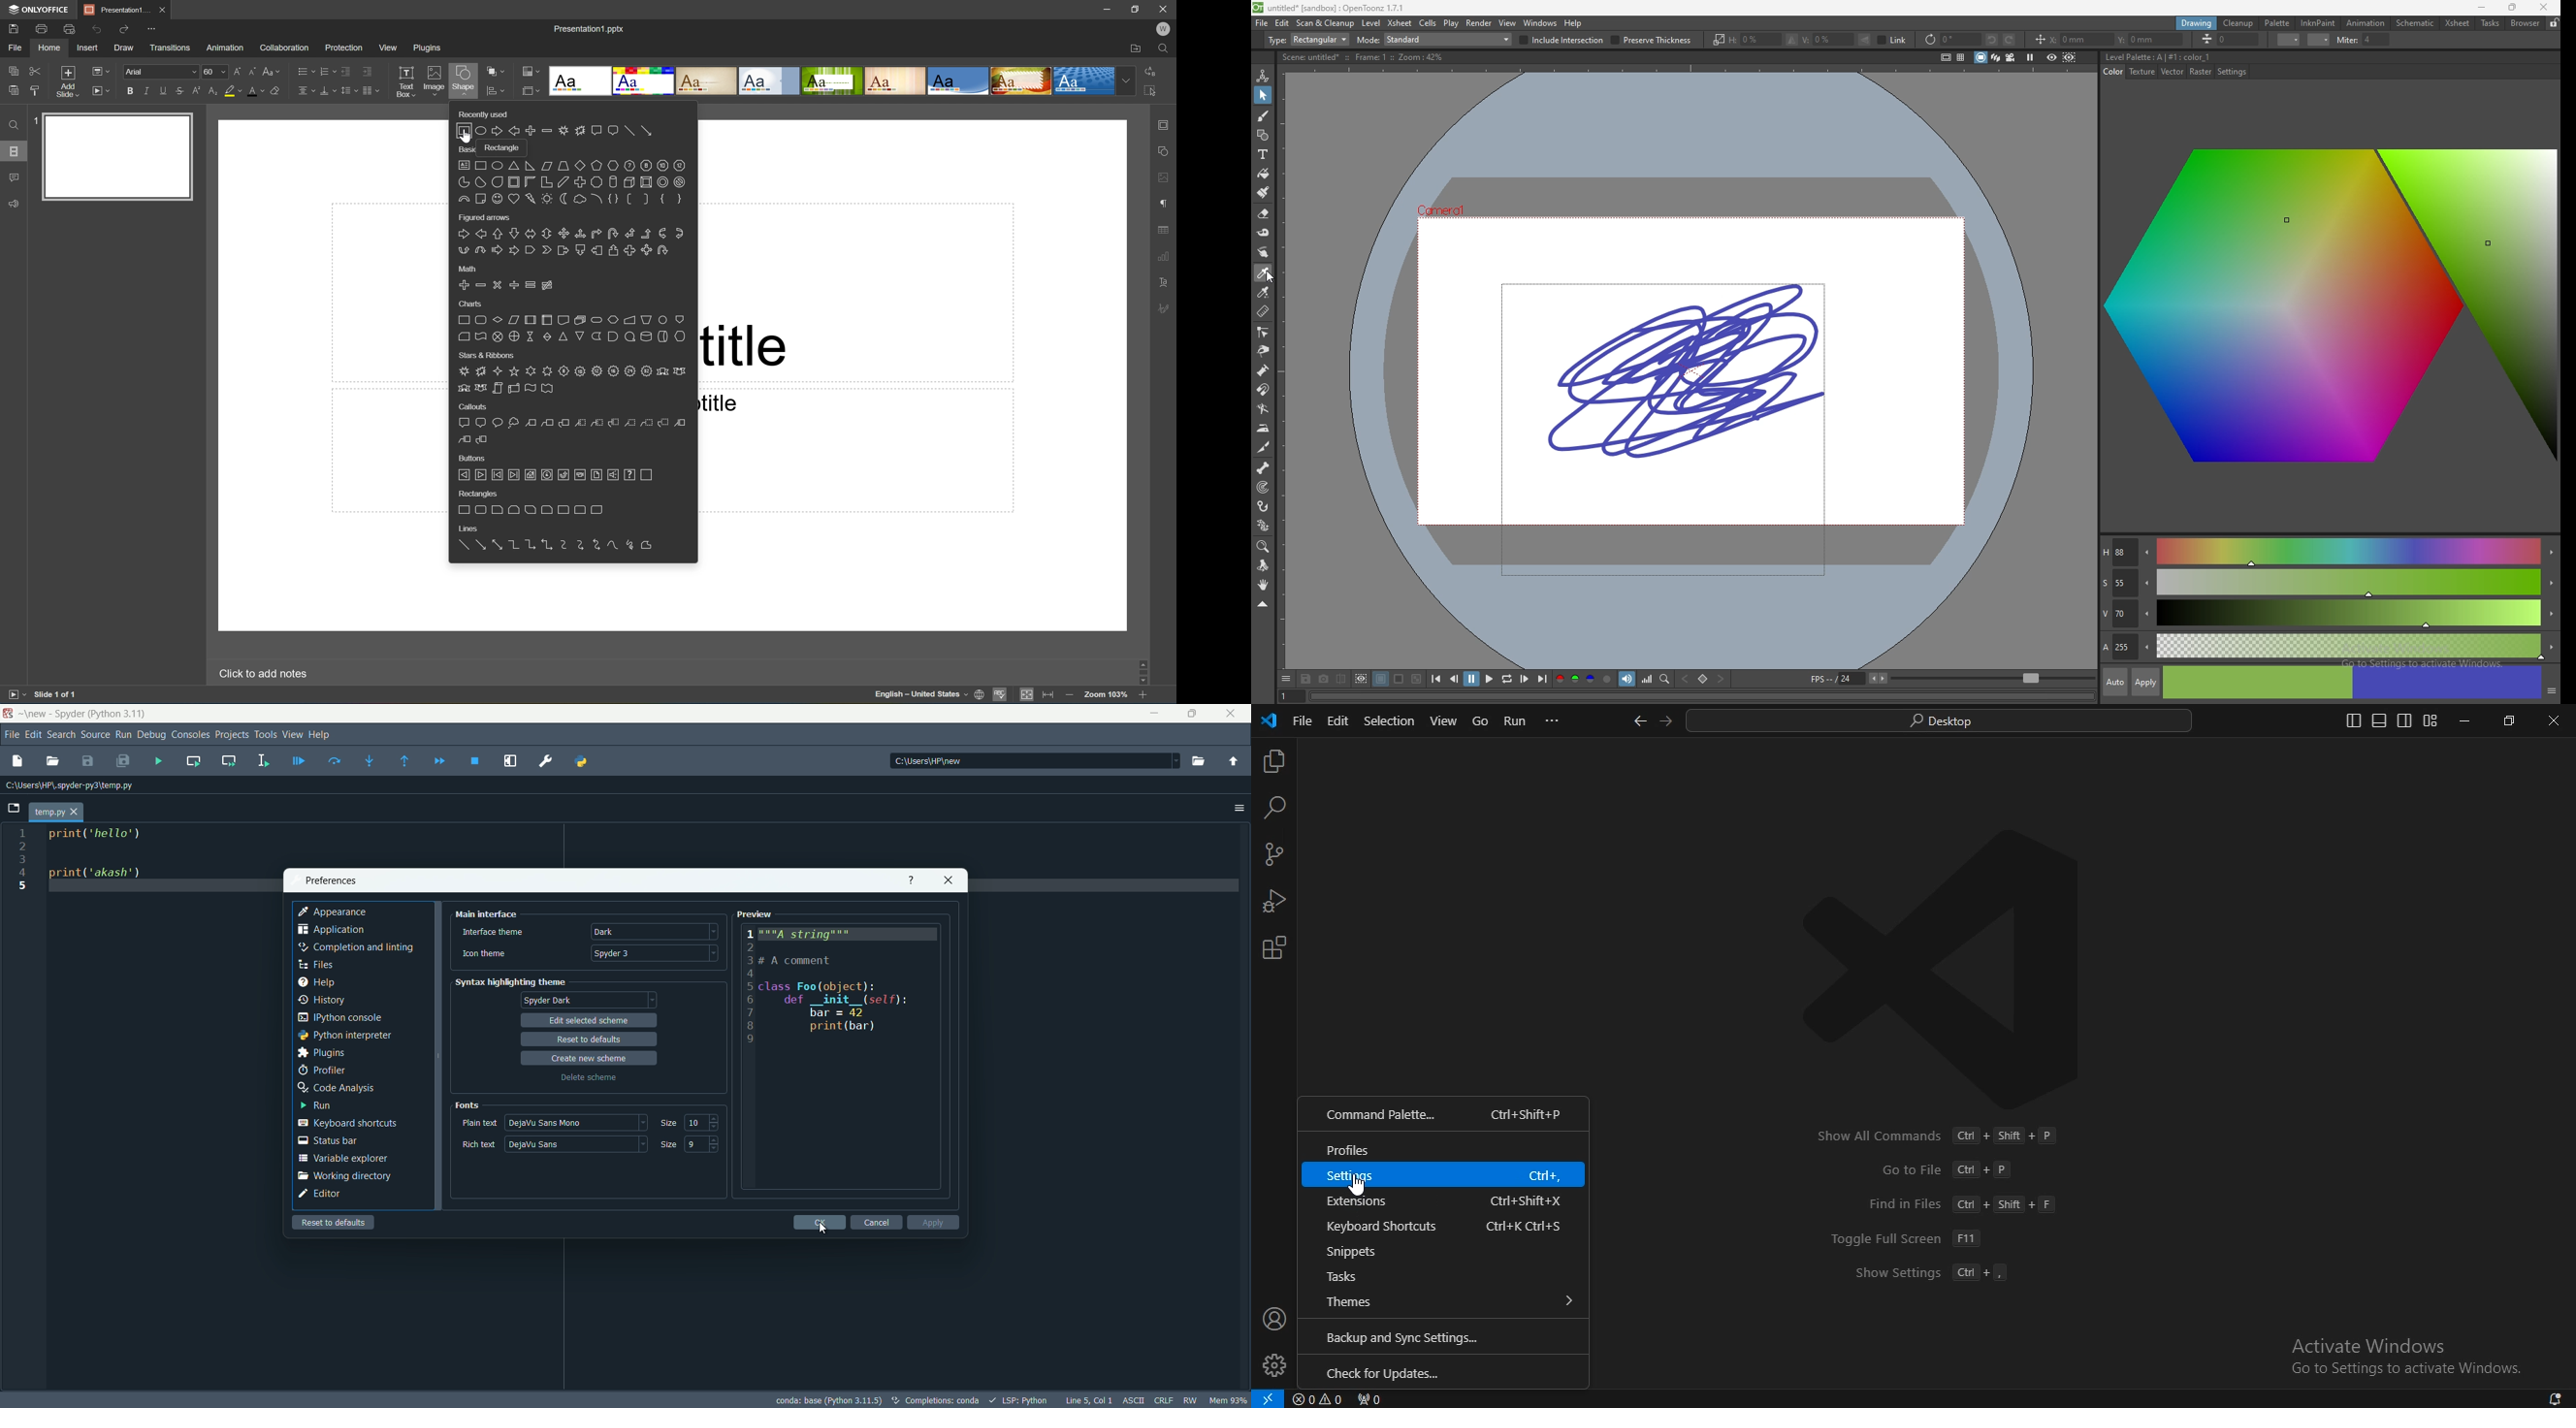 The width and height of the screenshot is (2576, 1428). I want to click on dropdown options icon, so click(1162, 760).